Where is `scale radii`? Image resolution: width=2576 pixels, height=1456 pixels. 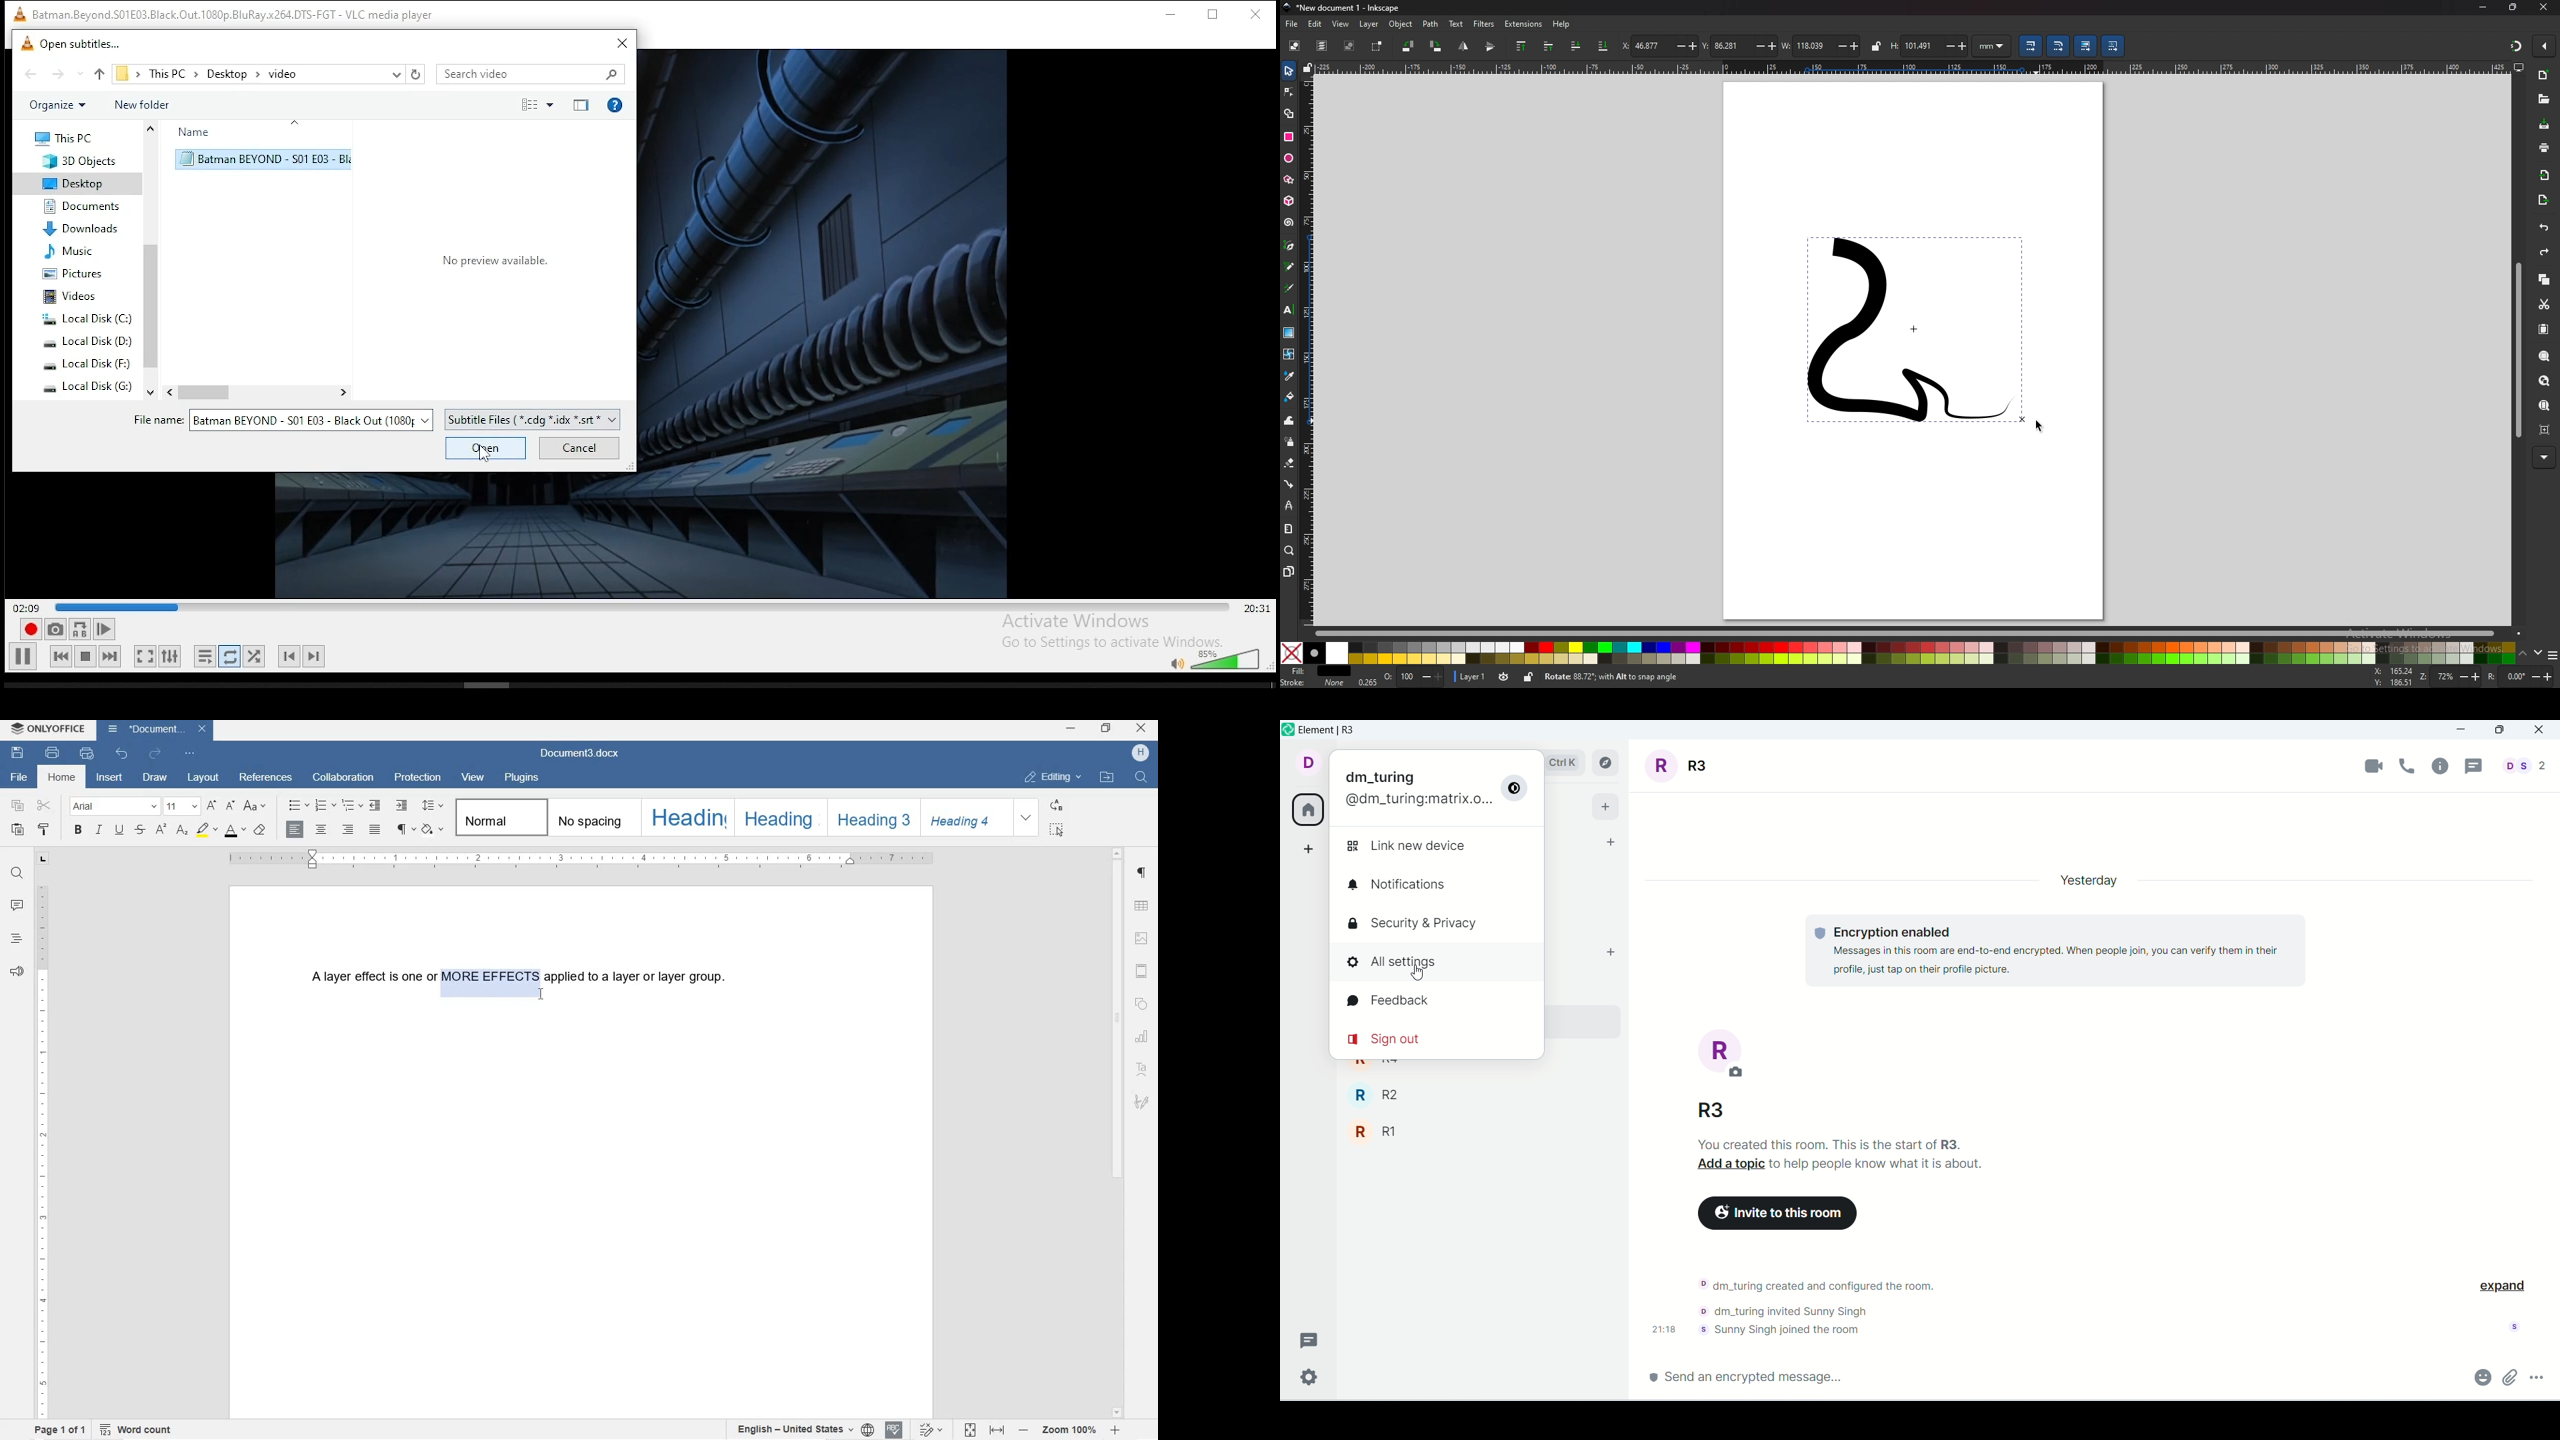
scale radii is located at coordinates (2057, 46).